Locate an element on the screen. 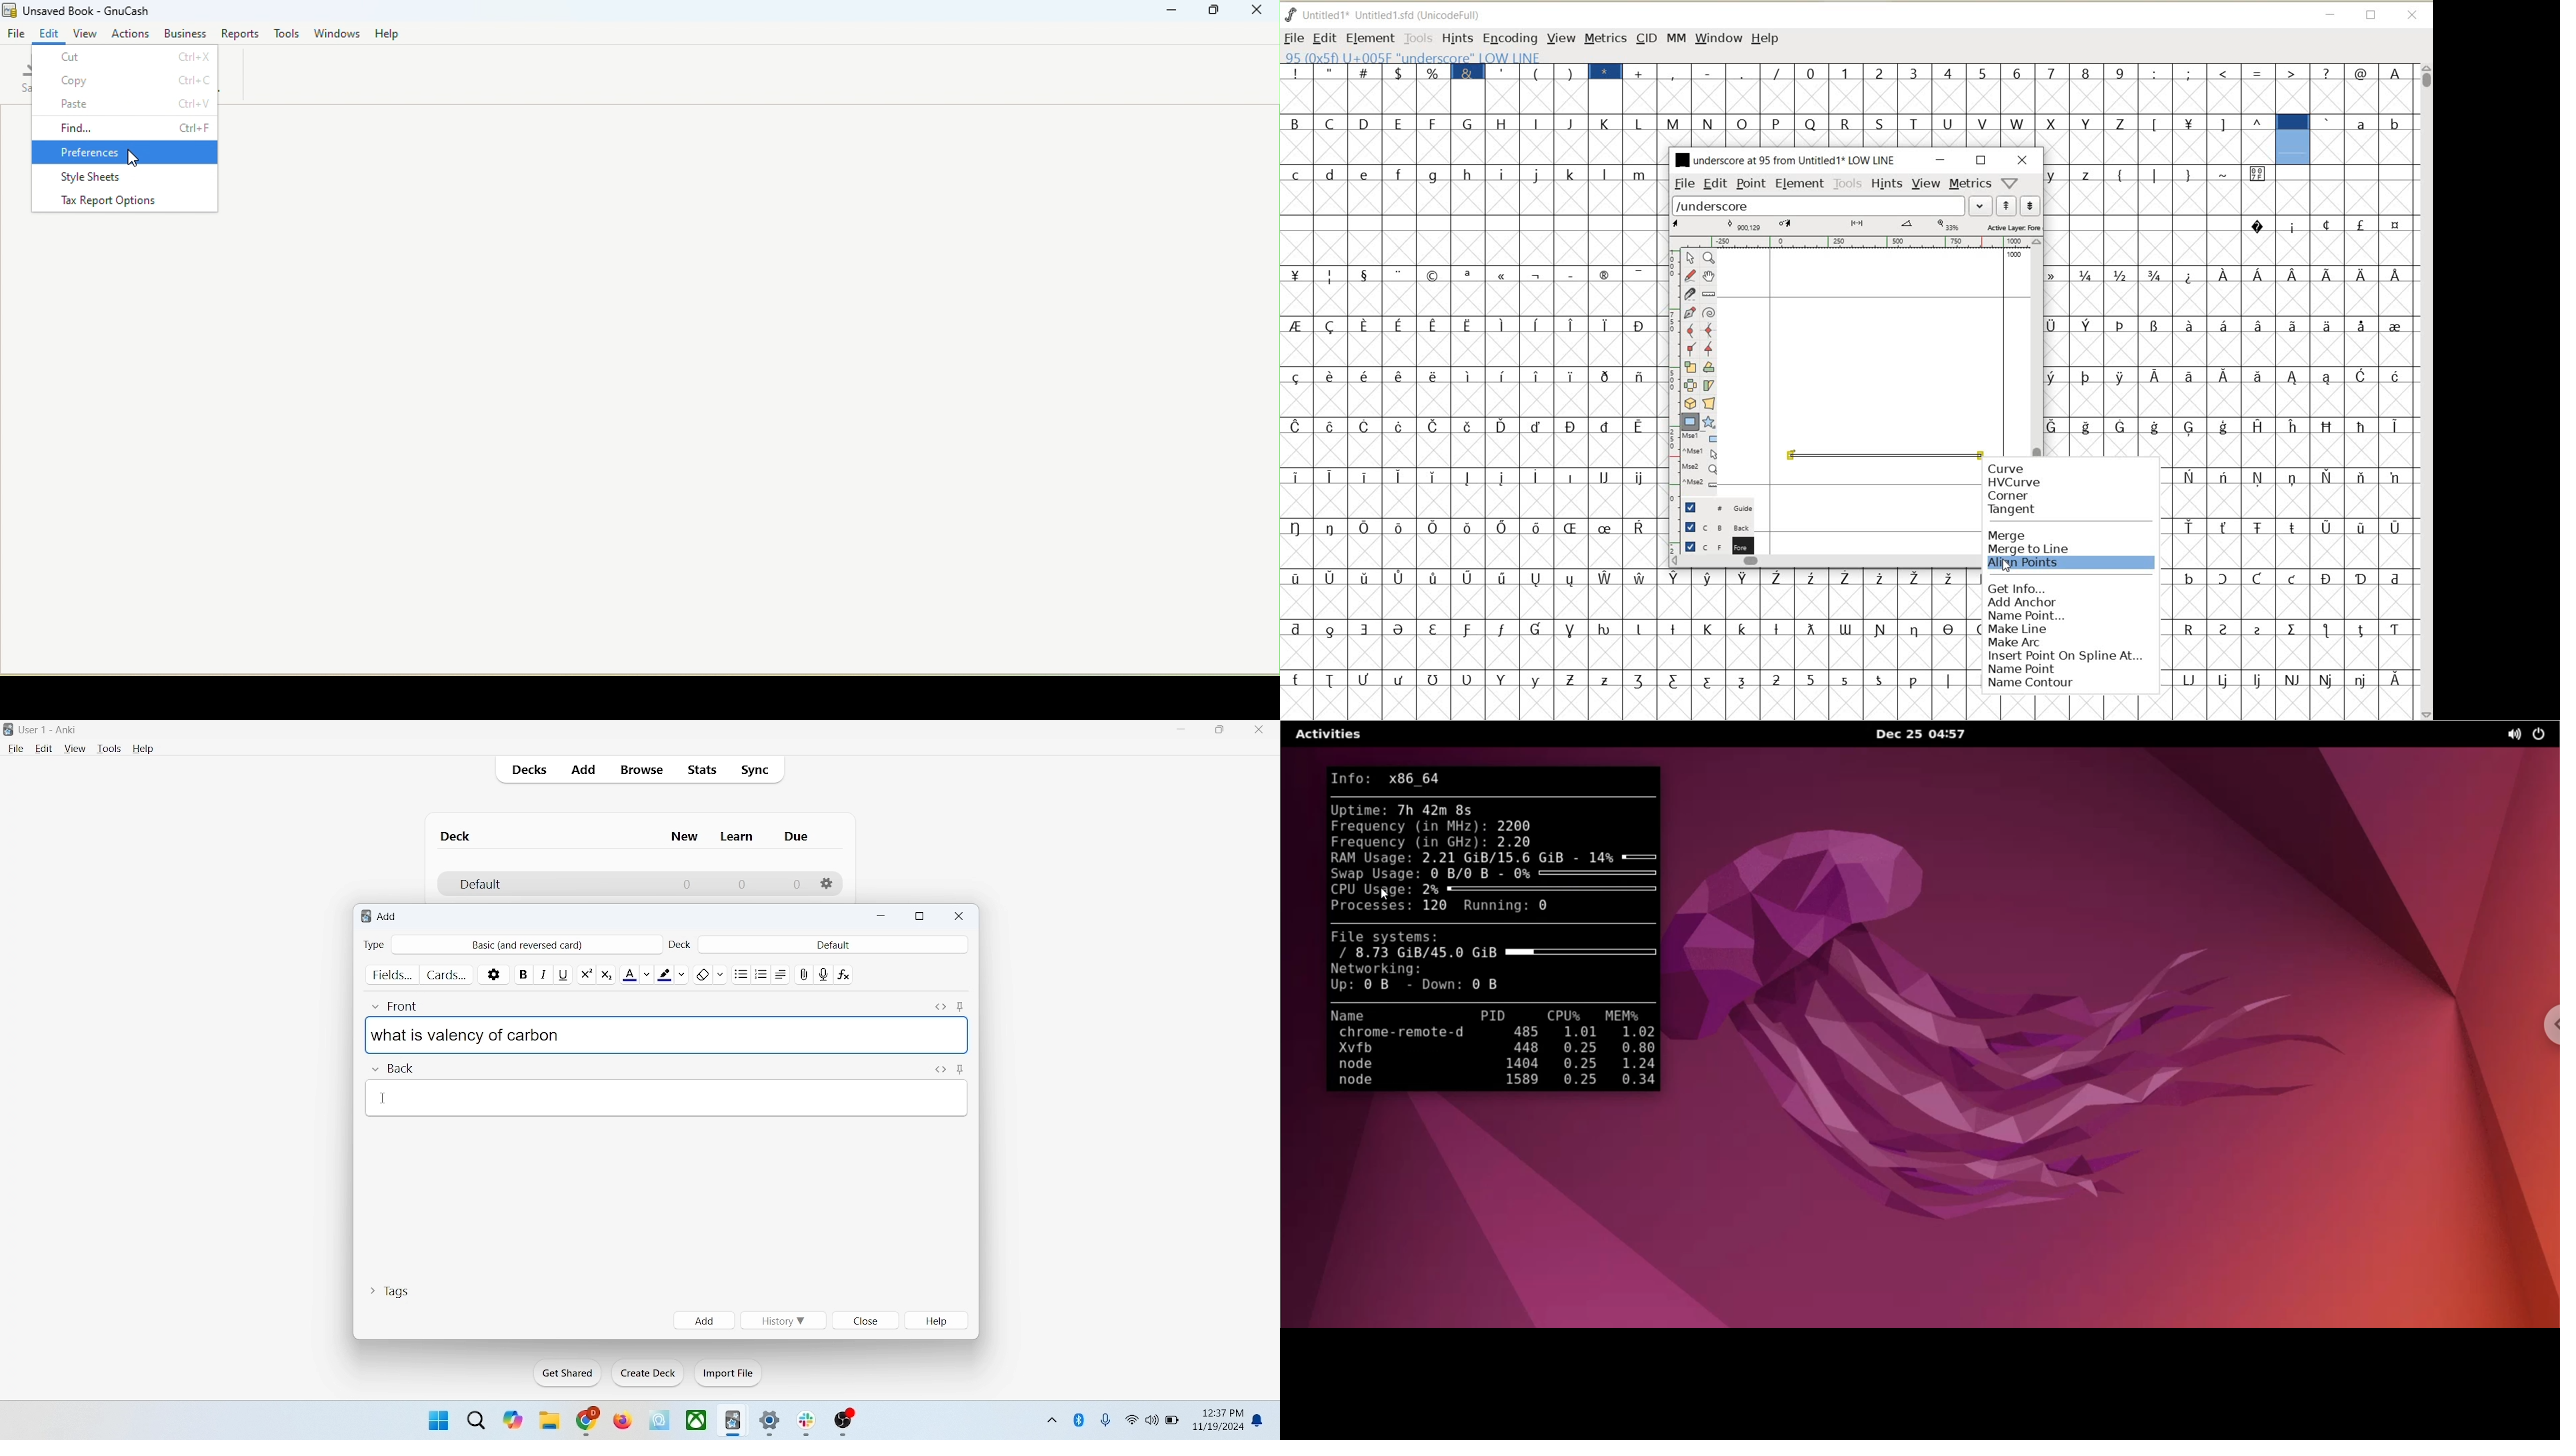 Image resolution: width=2576 pixels, height=1456 pixels. bluetooth is located at coordinates (1080, 1419).